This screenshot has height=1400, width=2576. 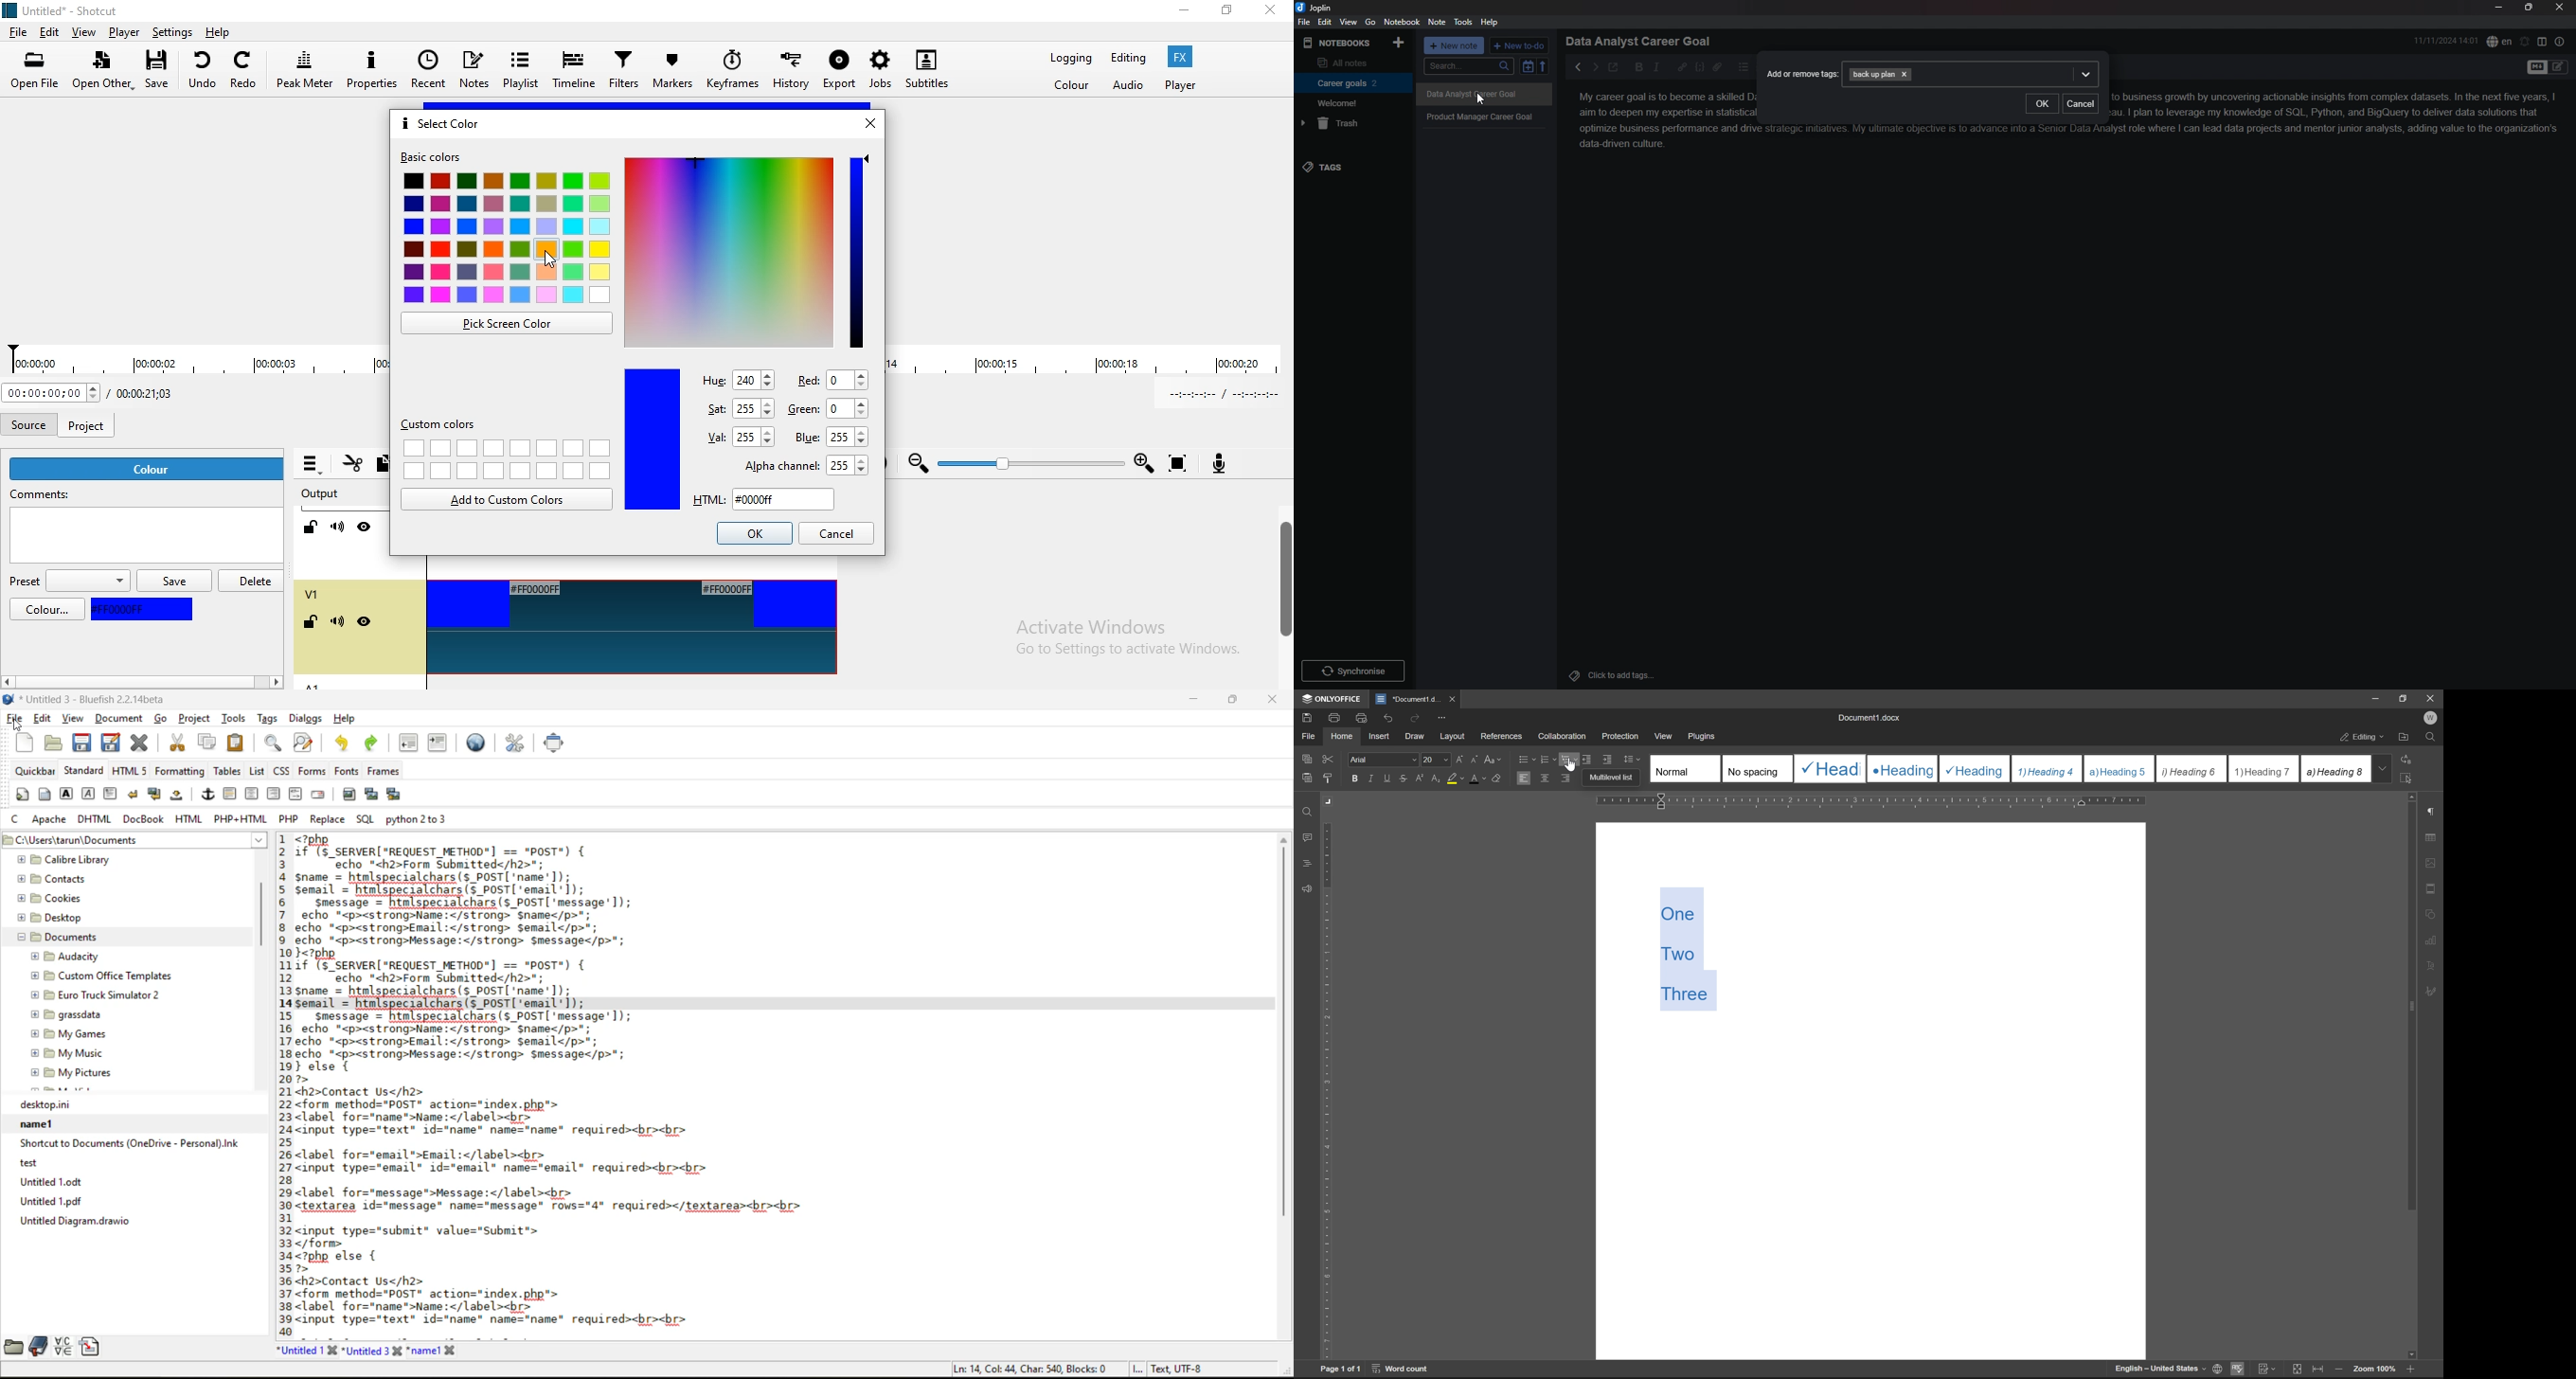 I want to click on cancel, so click(x=2081, y=106).